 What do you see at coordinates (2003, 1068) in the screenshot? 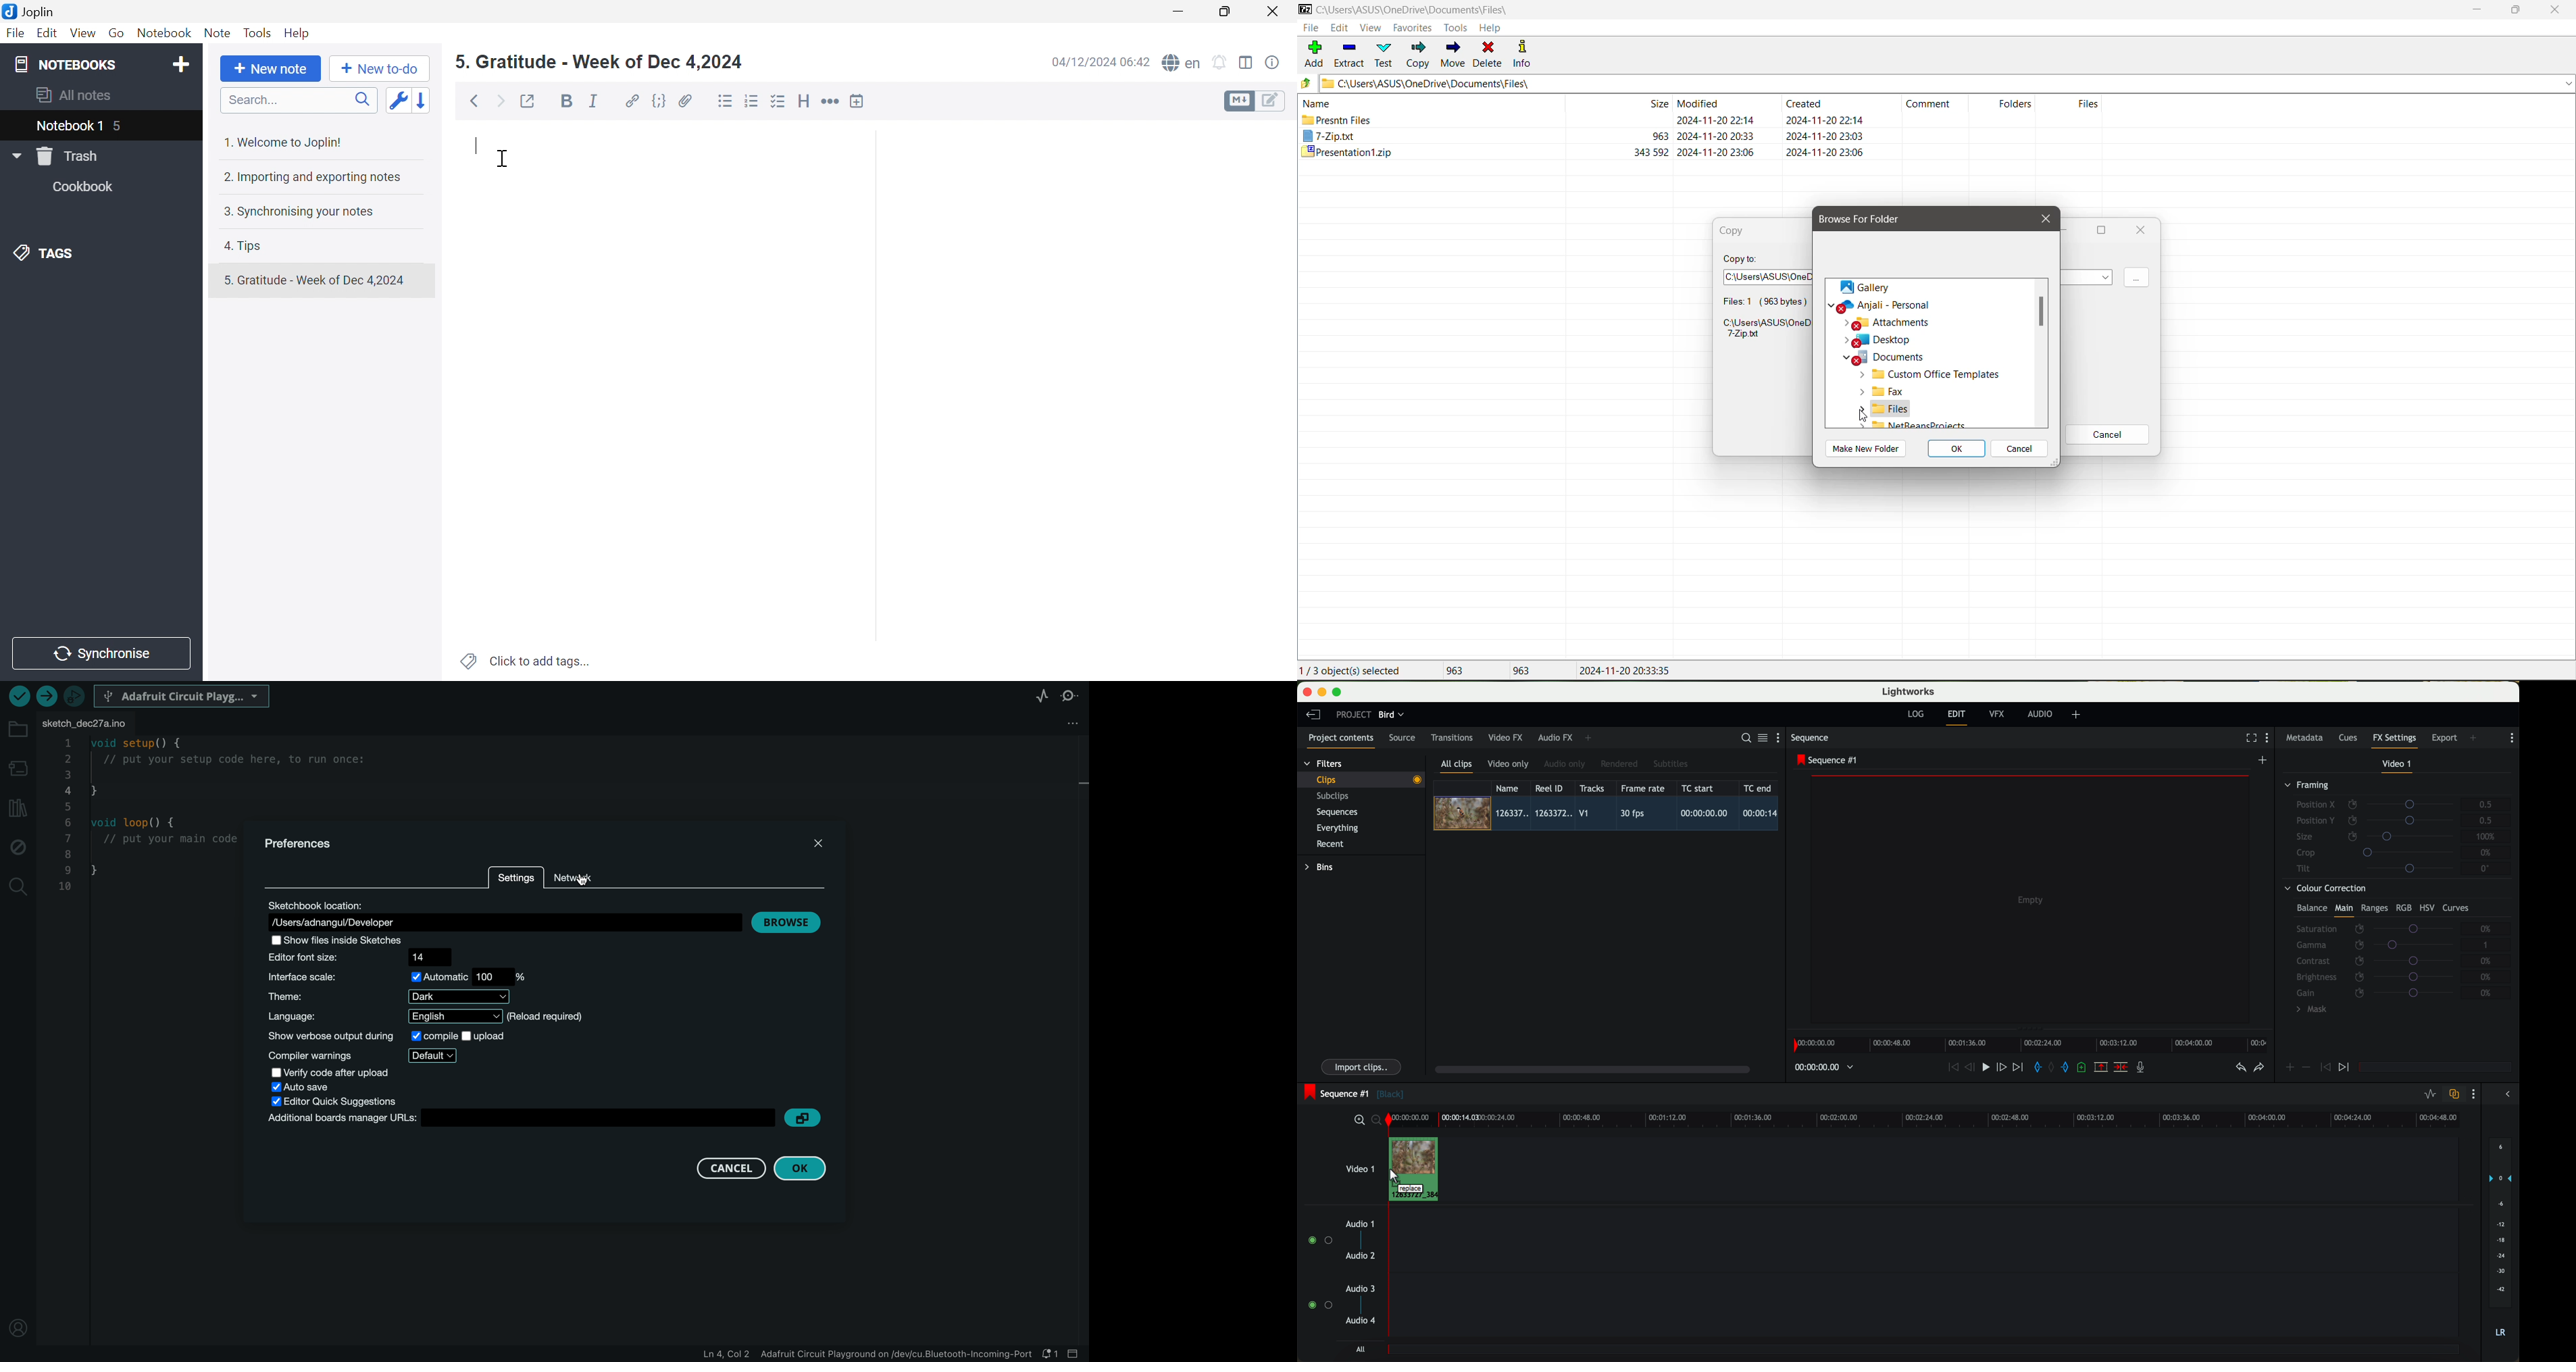
I see `nudge one frame foward` at bounding box center [2003, 1068].